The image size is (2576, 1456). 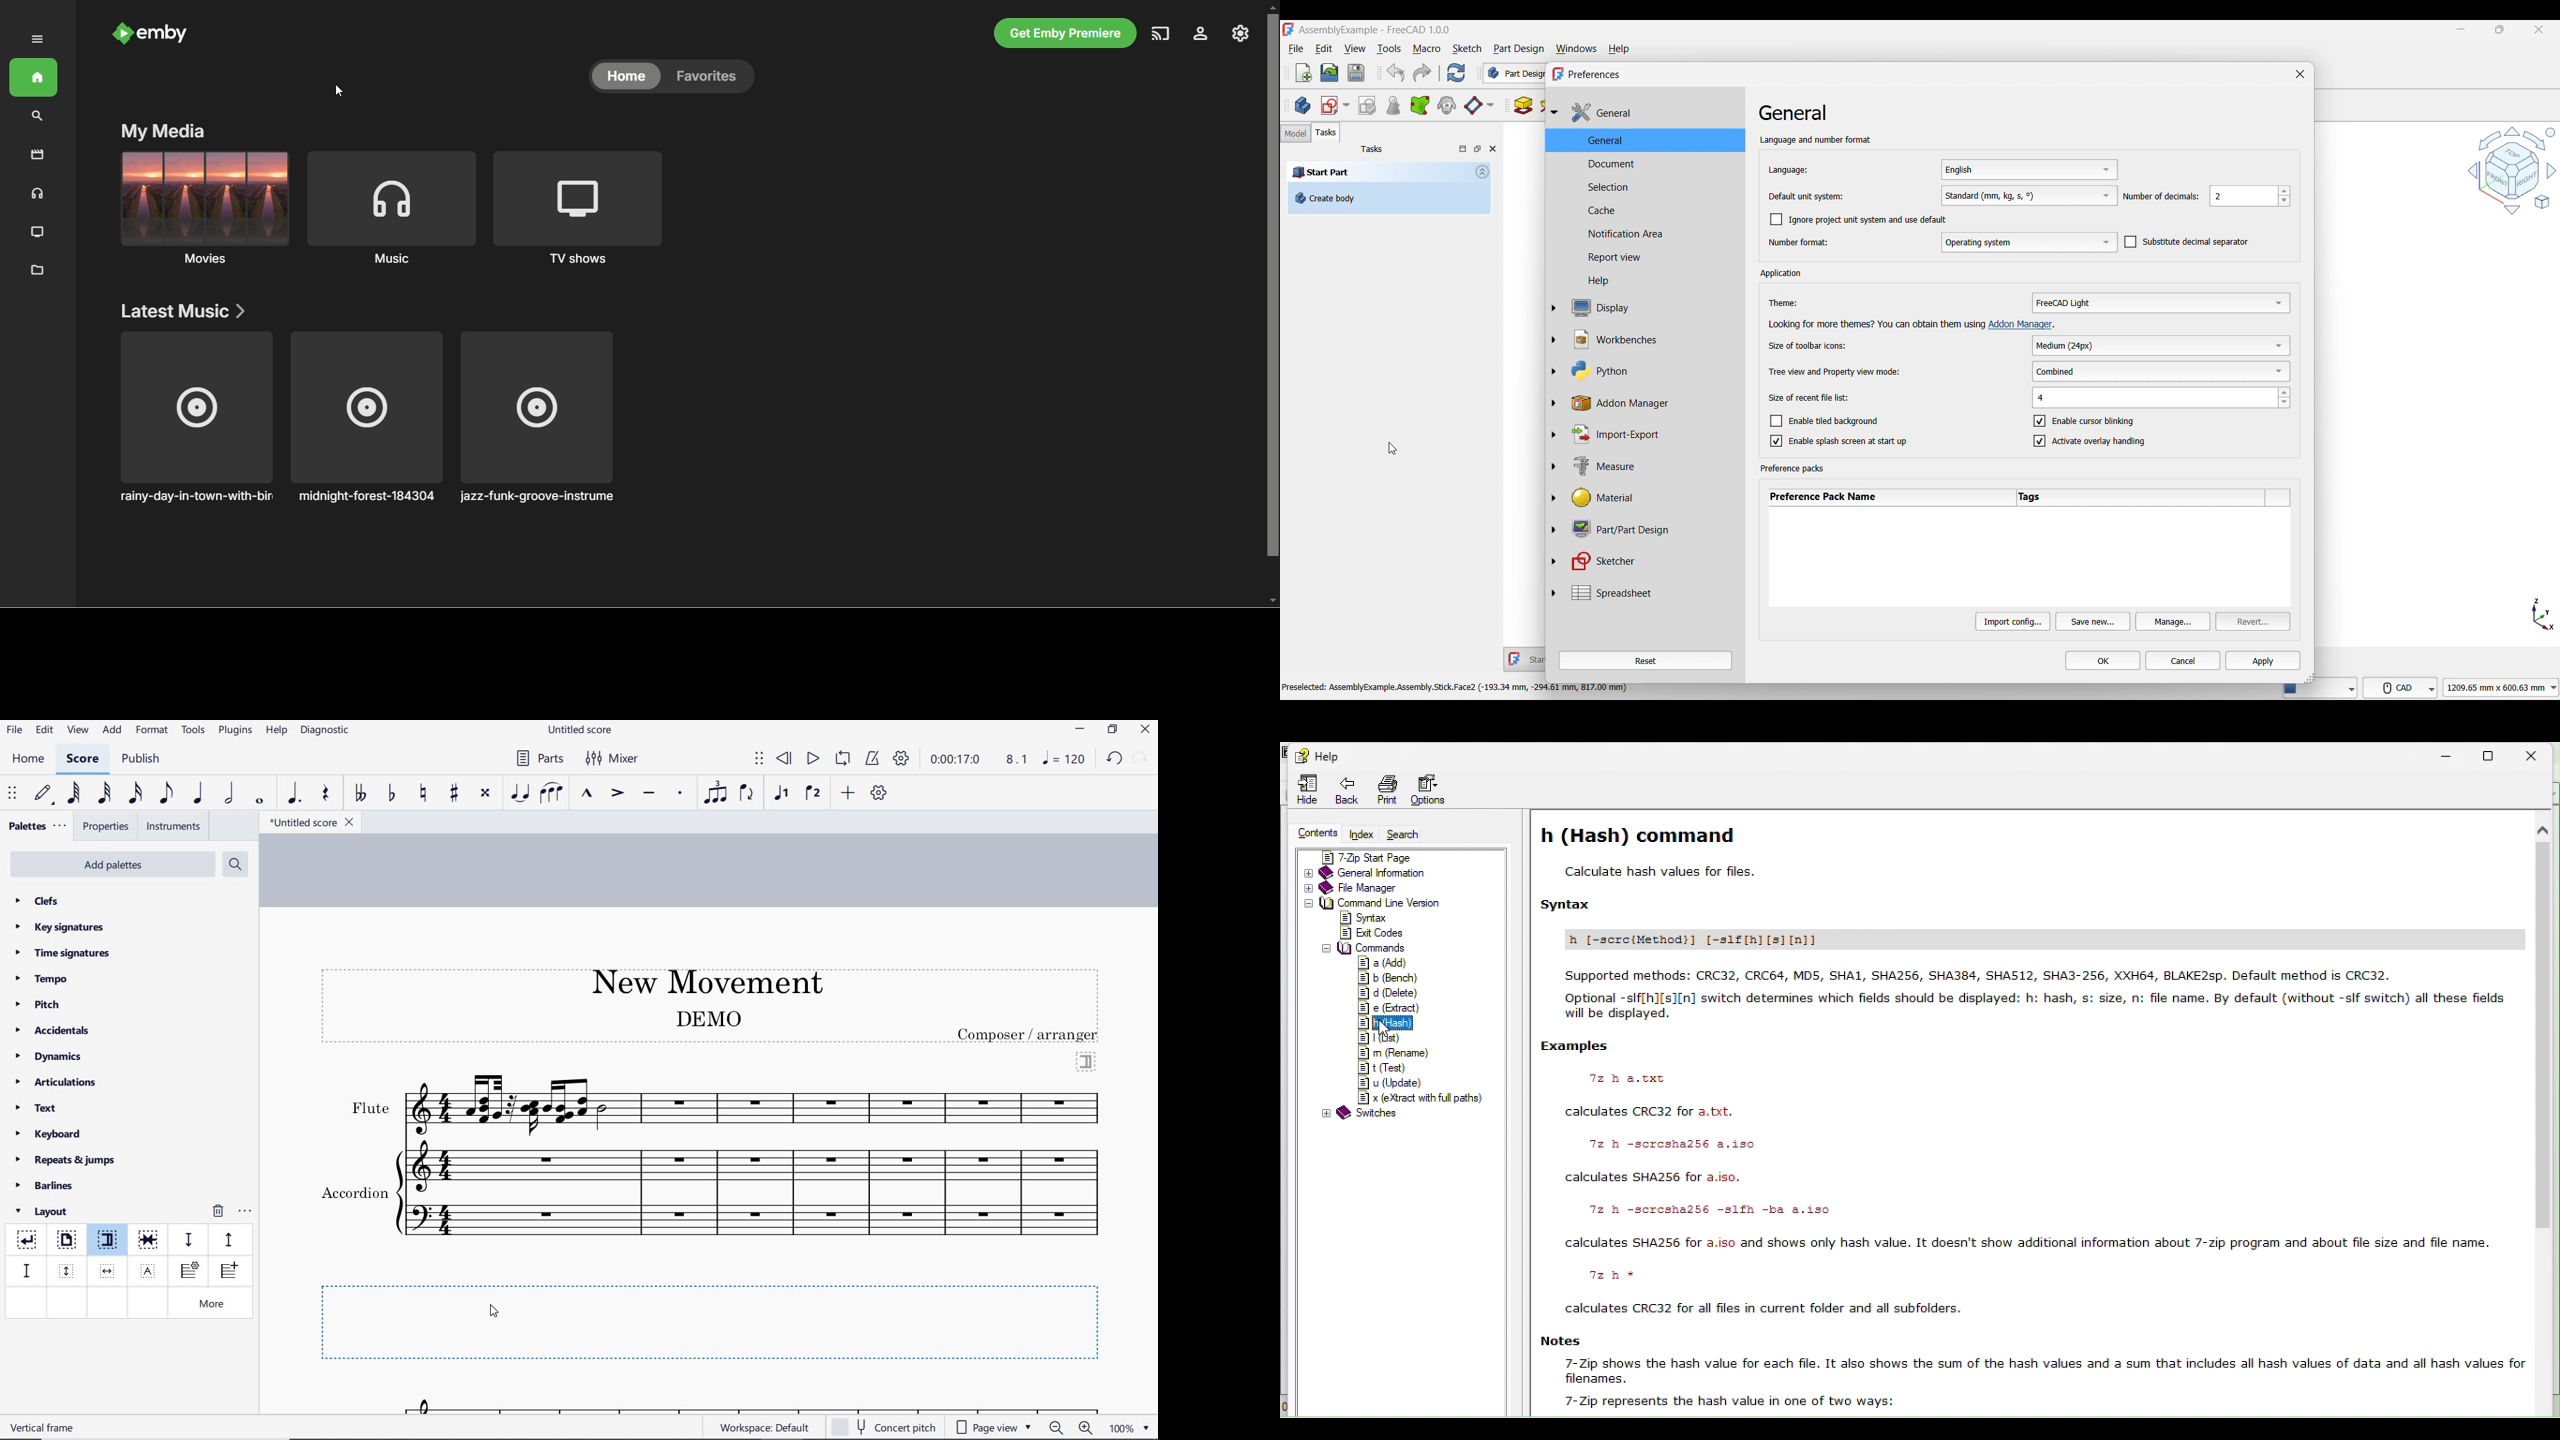 What do you see at coordinates (103, 794) in the screenshot?
I see `32nd note` at bounding box center [103, 794].